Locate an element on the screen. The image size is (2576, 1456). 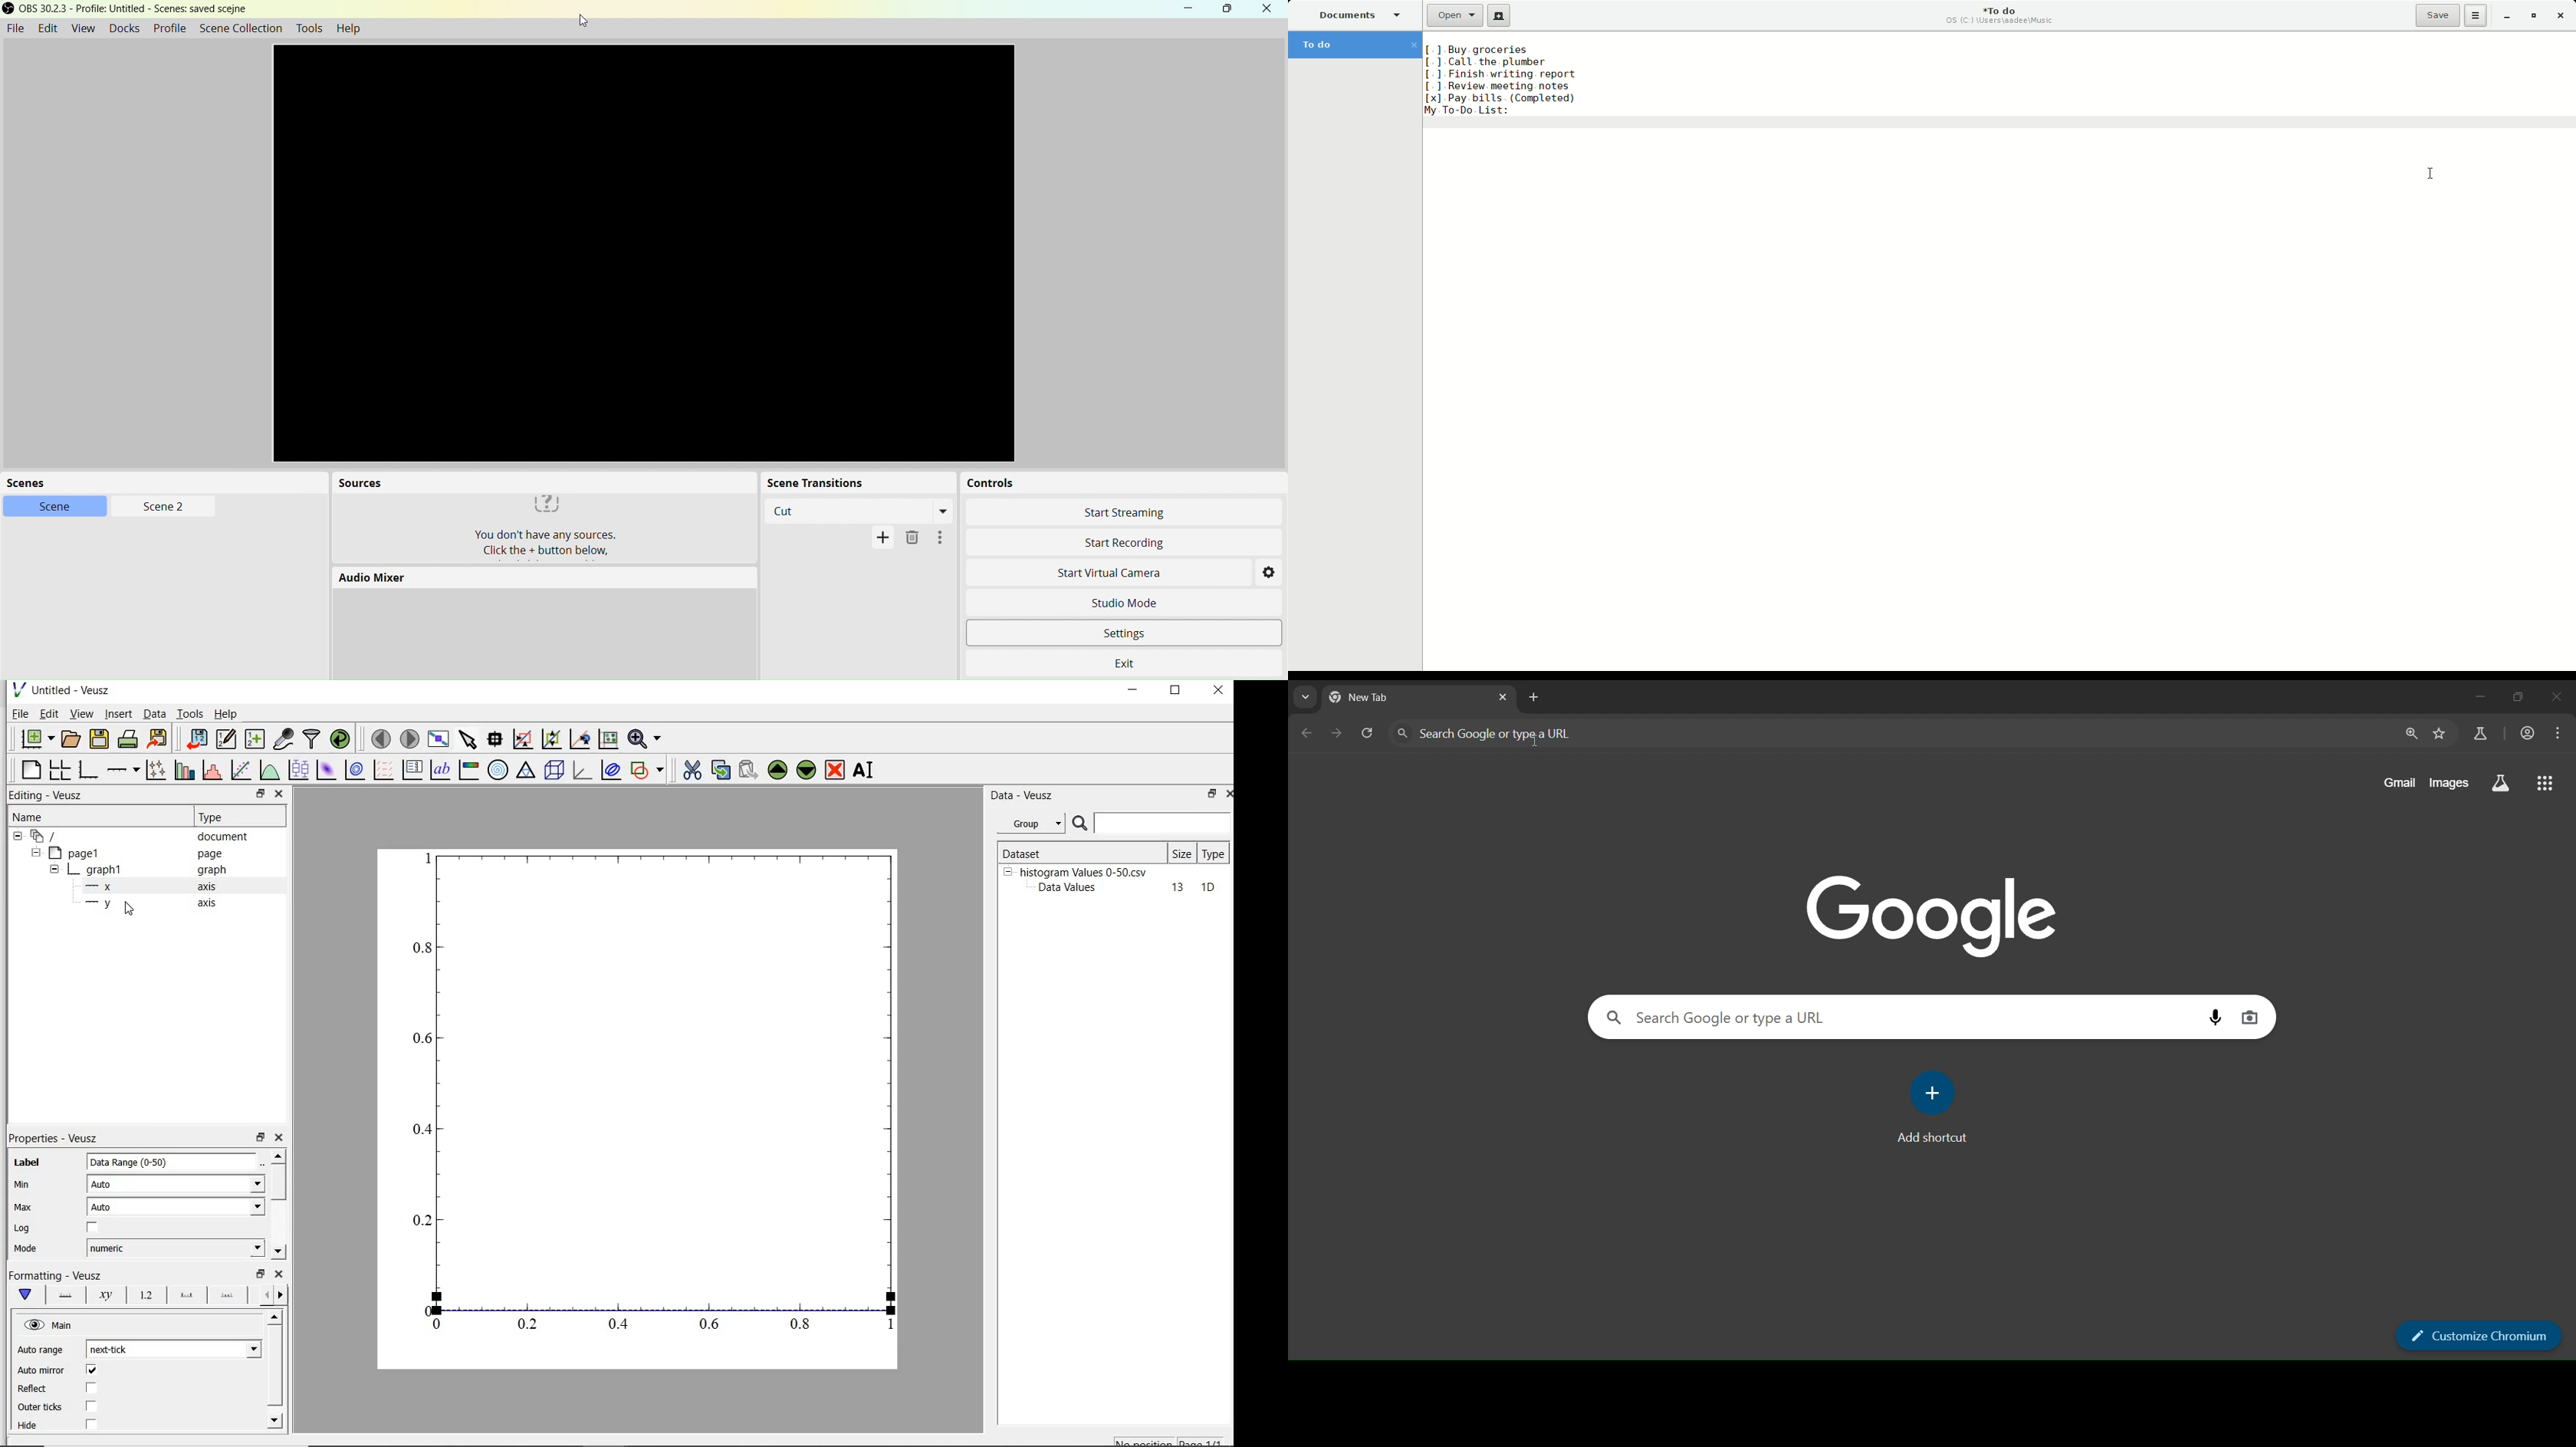
open is located at coordinates (73, 737).